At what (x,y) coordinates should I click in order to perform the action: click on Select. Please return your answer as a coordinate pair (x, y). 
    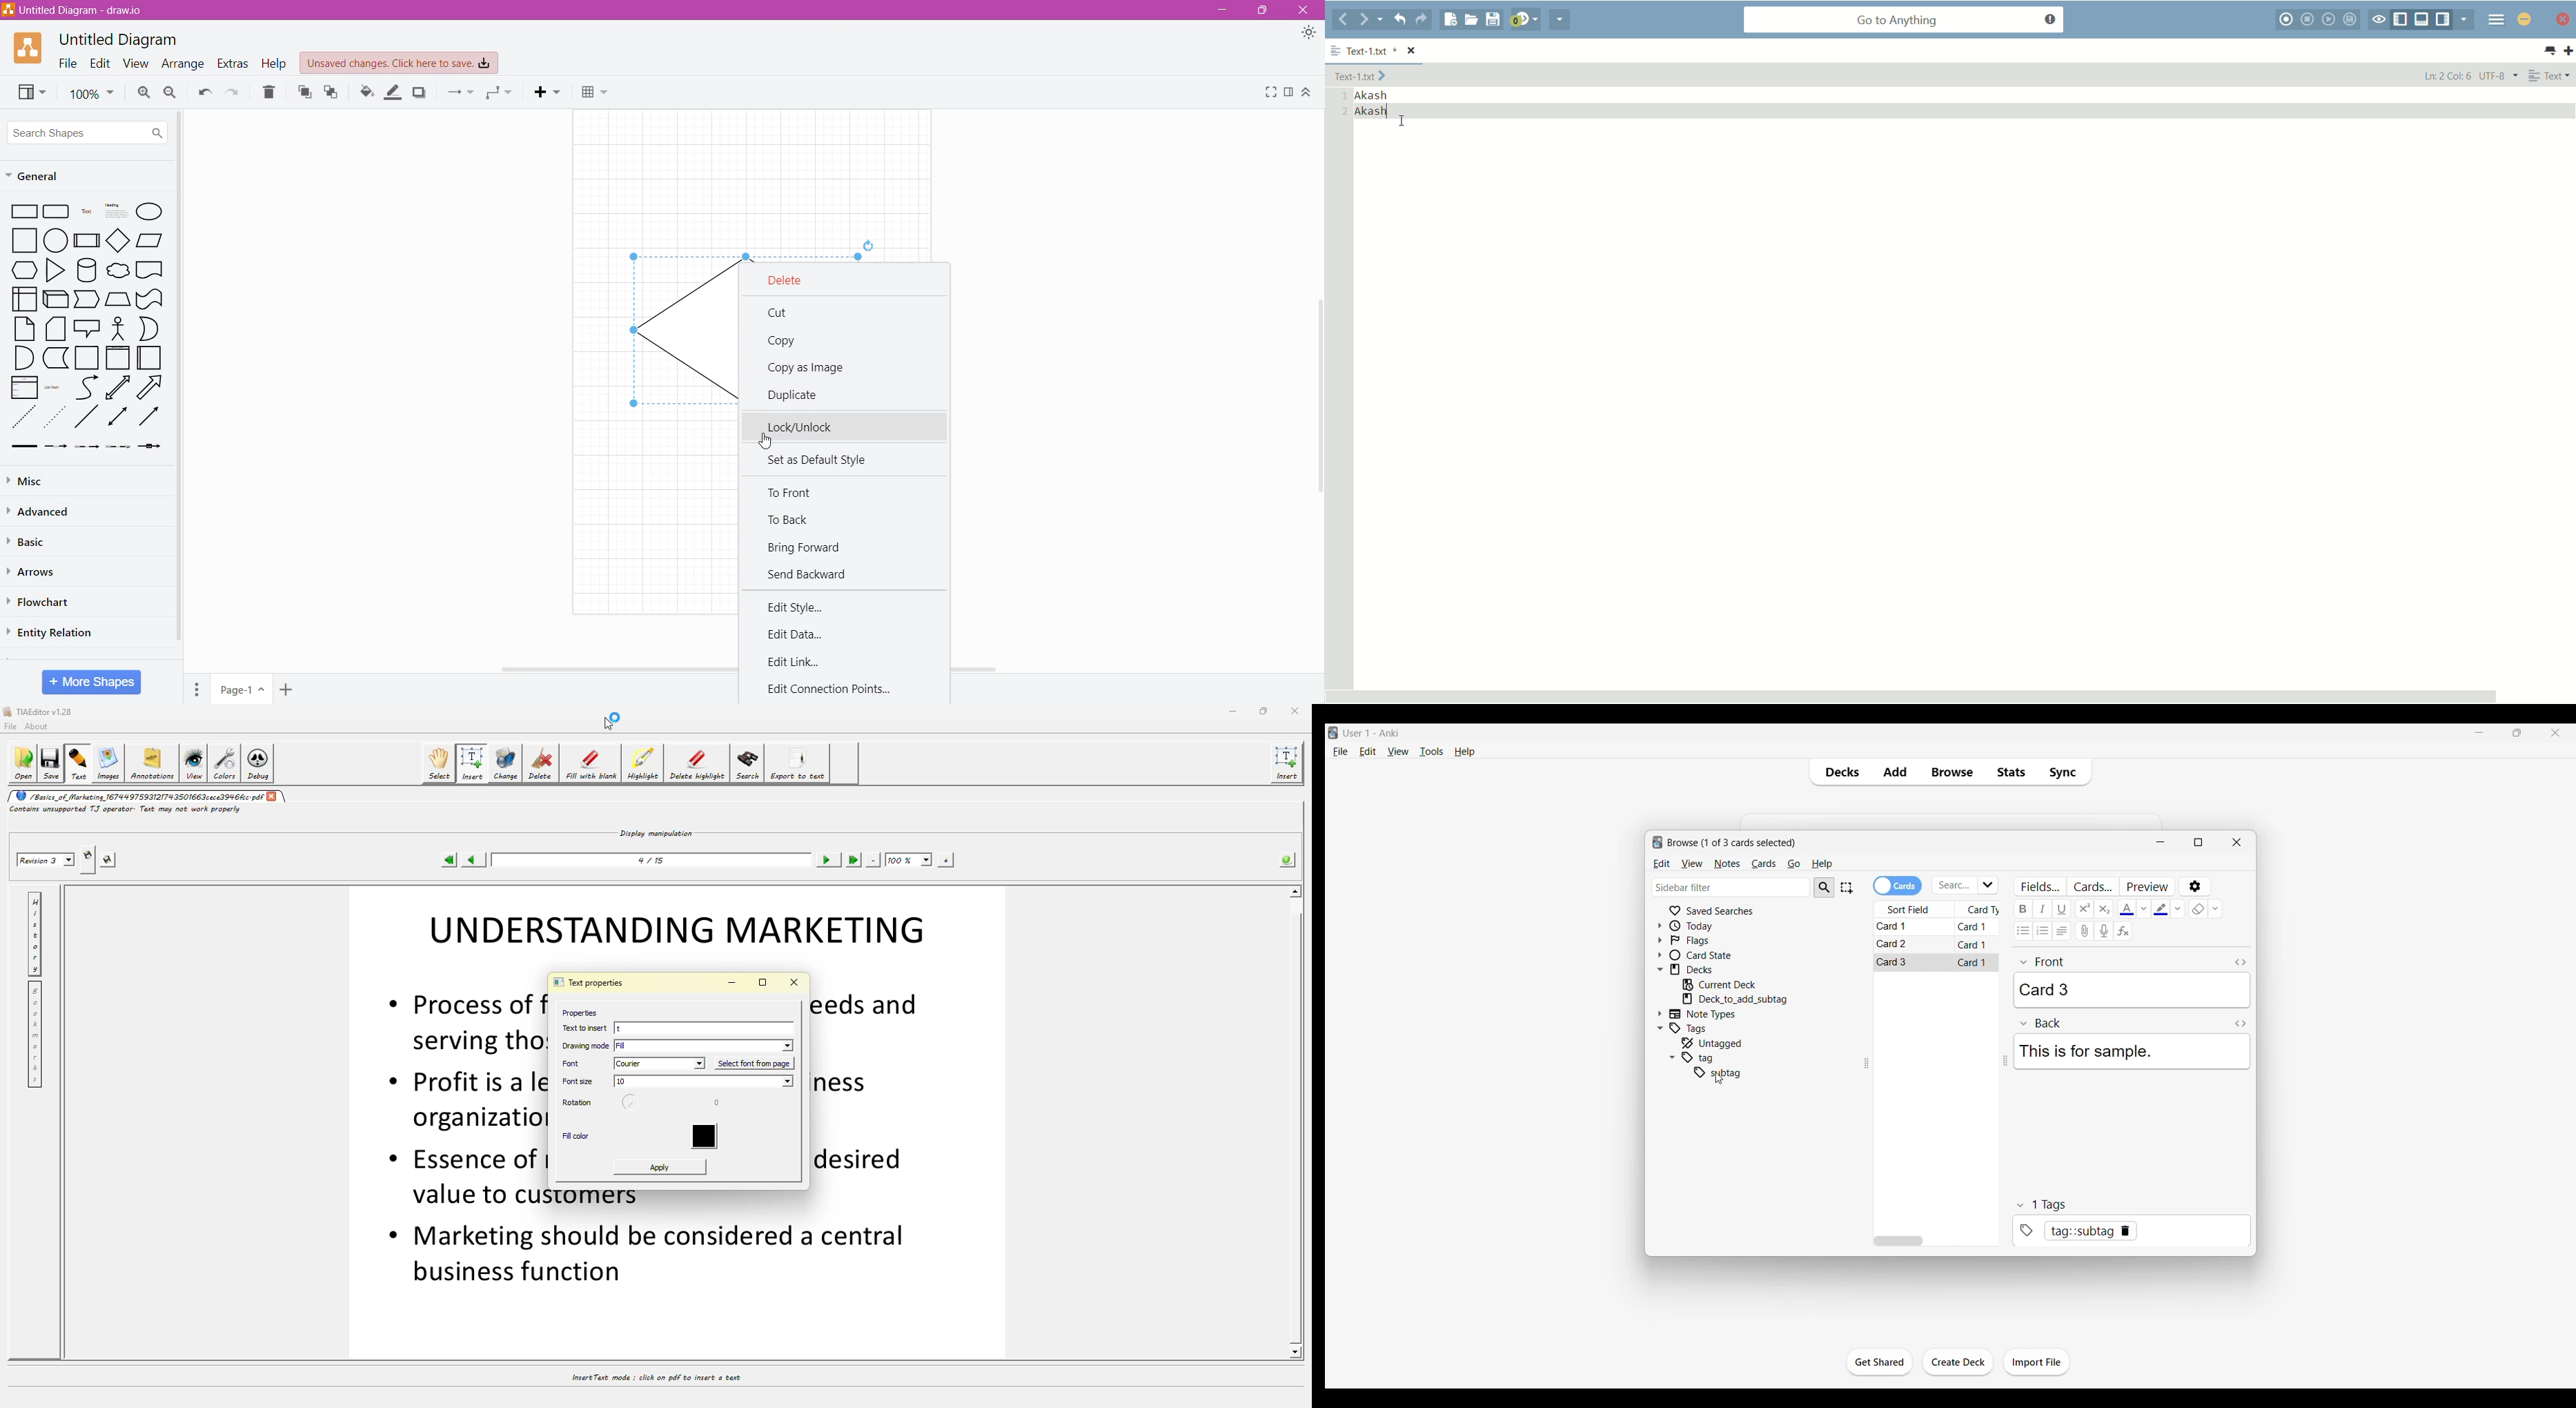
    Looking at the image, I should click on (1846, 888).